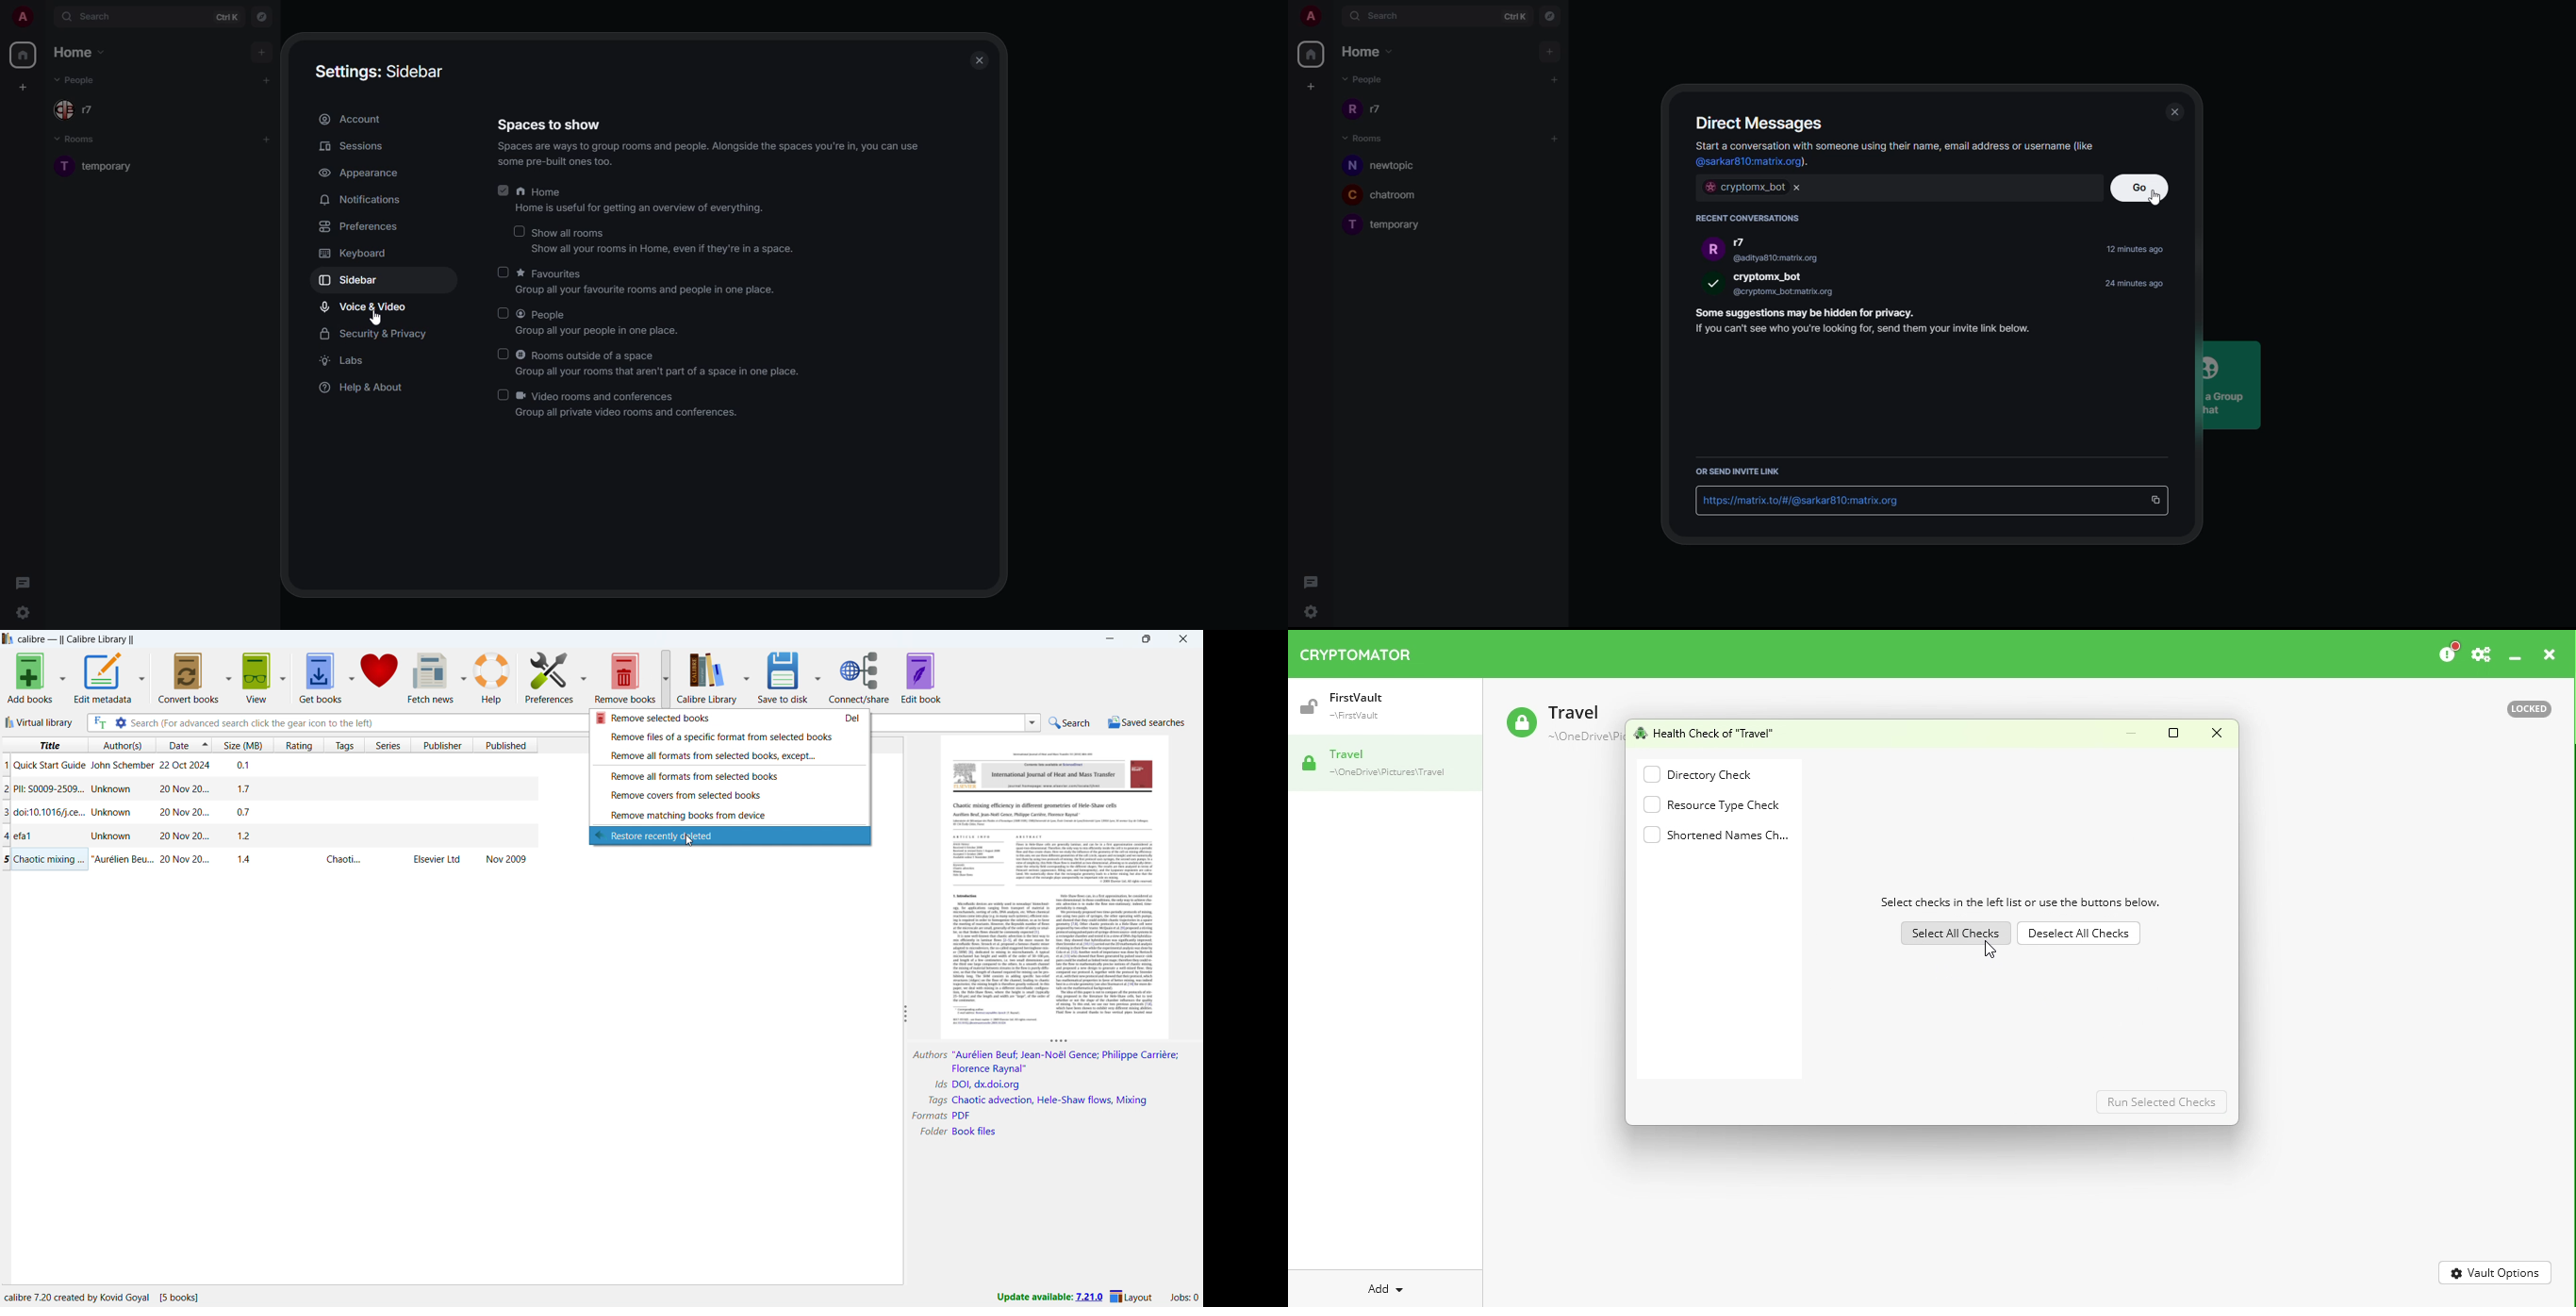 Image resolution: width=2576 pixels, height=1316 pixels. Describe the element at coordinates (550, 678) in the screenshot. I see `preferences` at that location.